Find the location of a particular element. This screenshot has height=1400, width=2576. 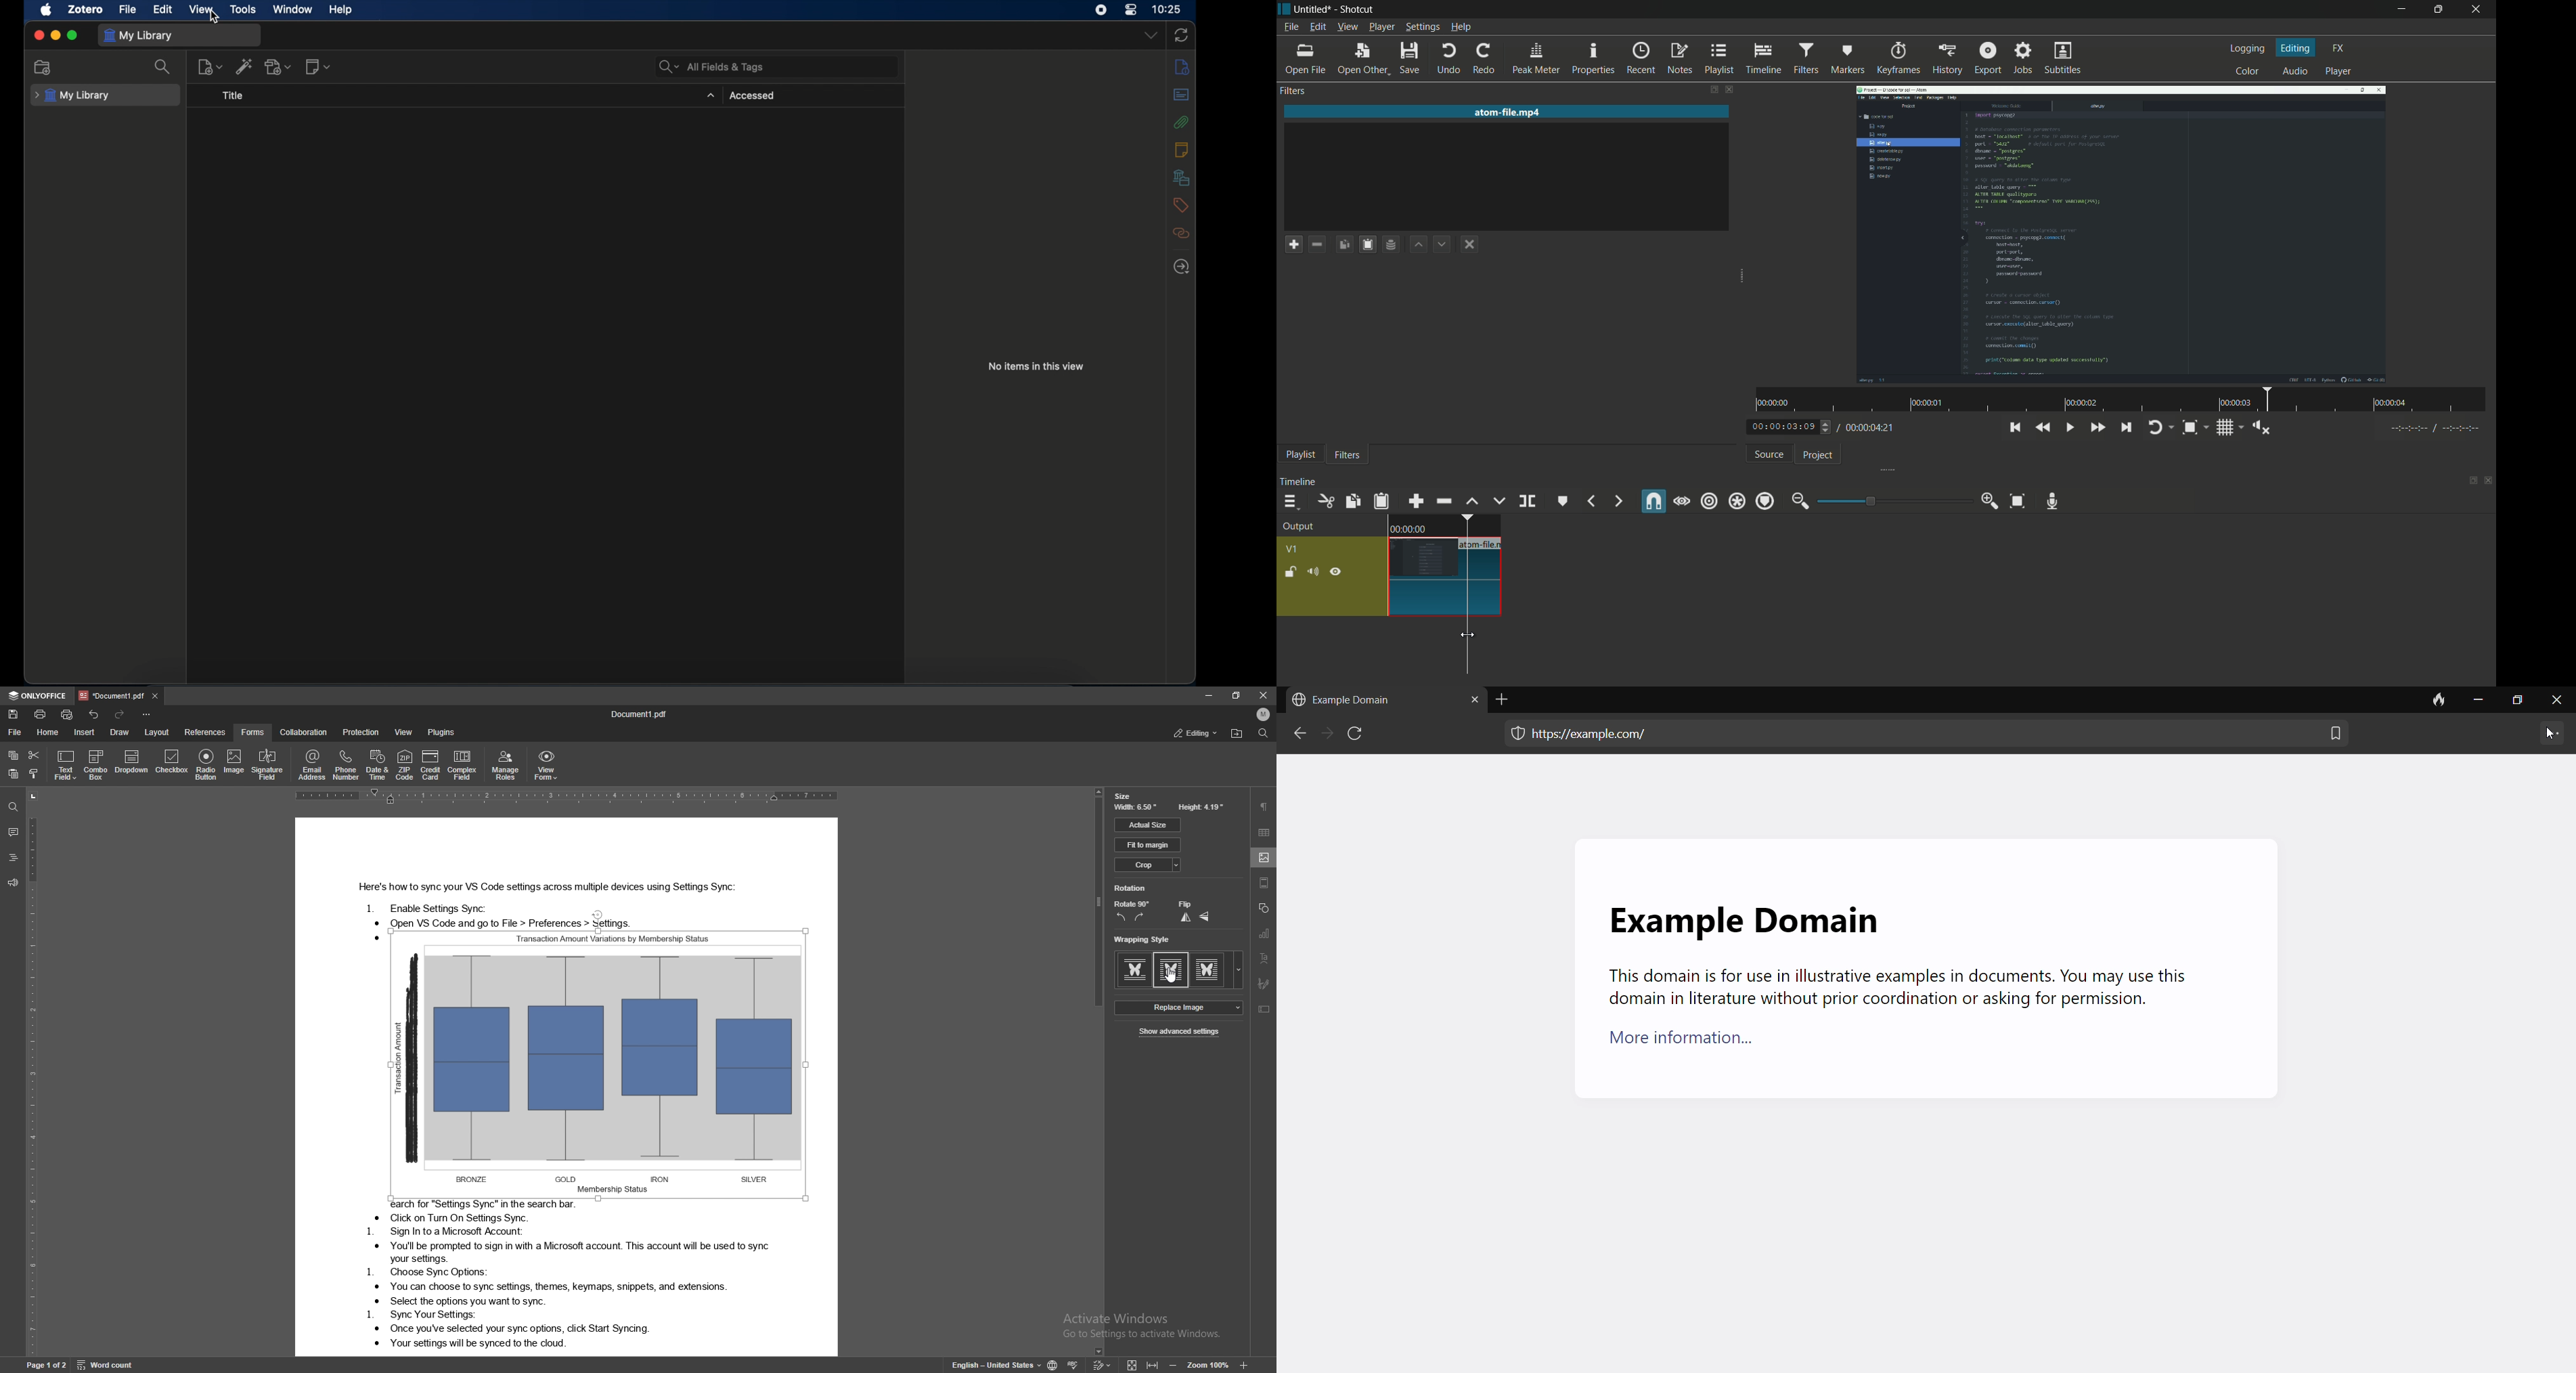

cursor is located at coordinates (2546, 735).